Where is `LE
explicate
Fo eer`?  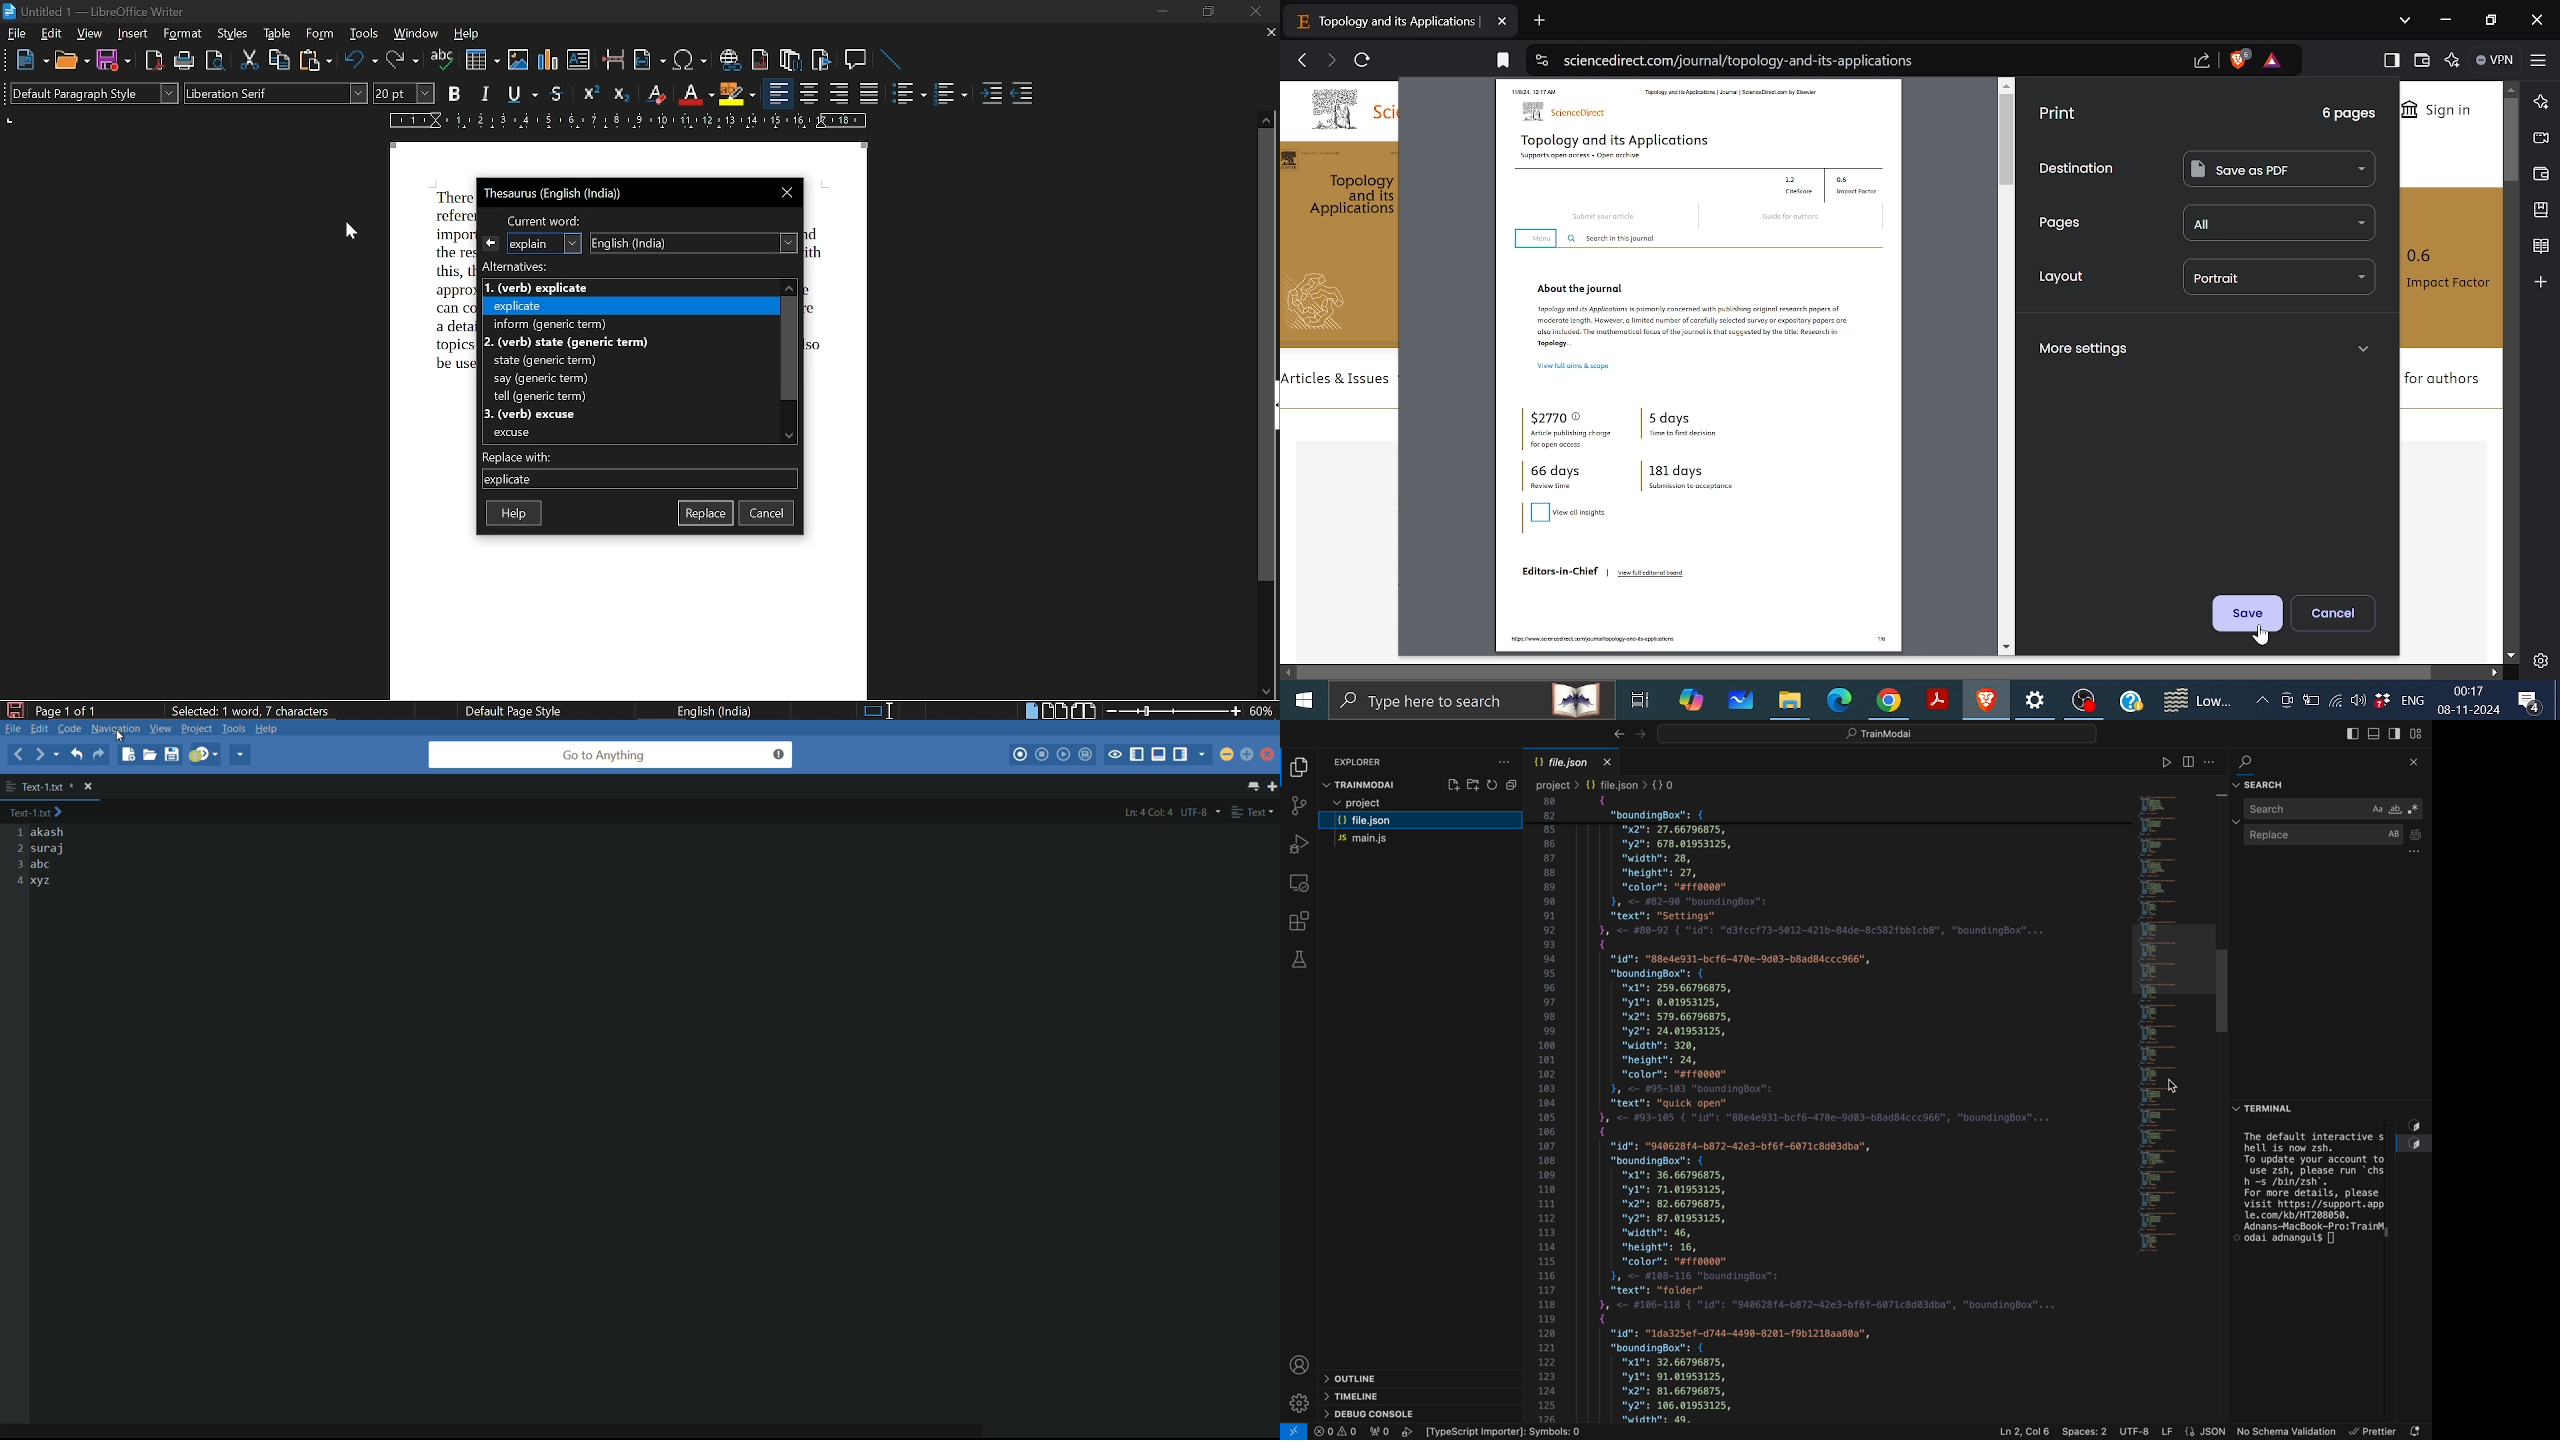 LE
explicate
Fo eer is located at coordinates (628, 305).